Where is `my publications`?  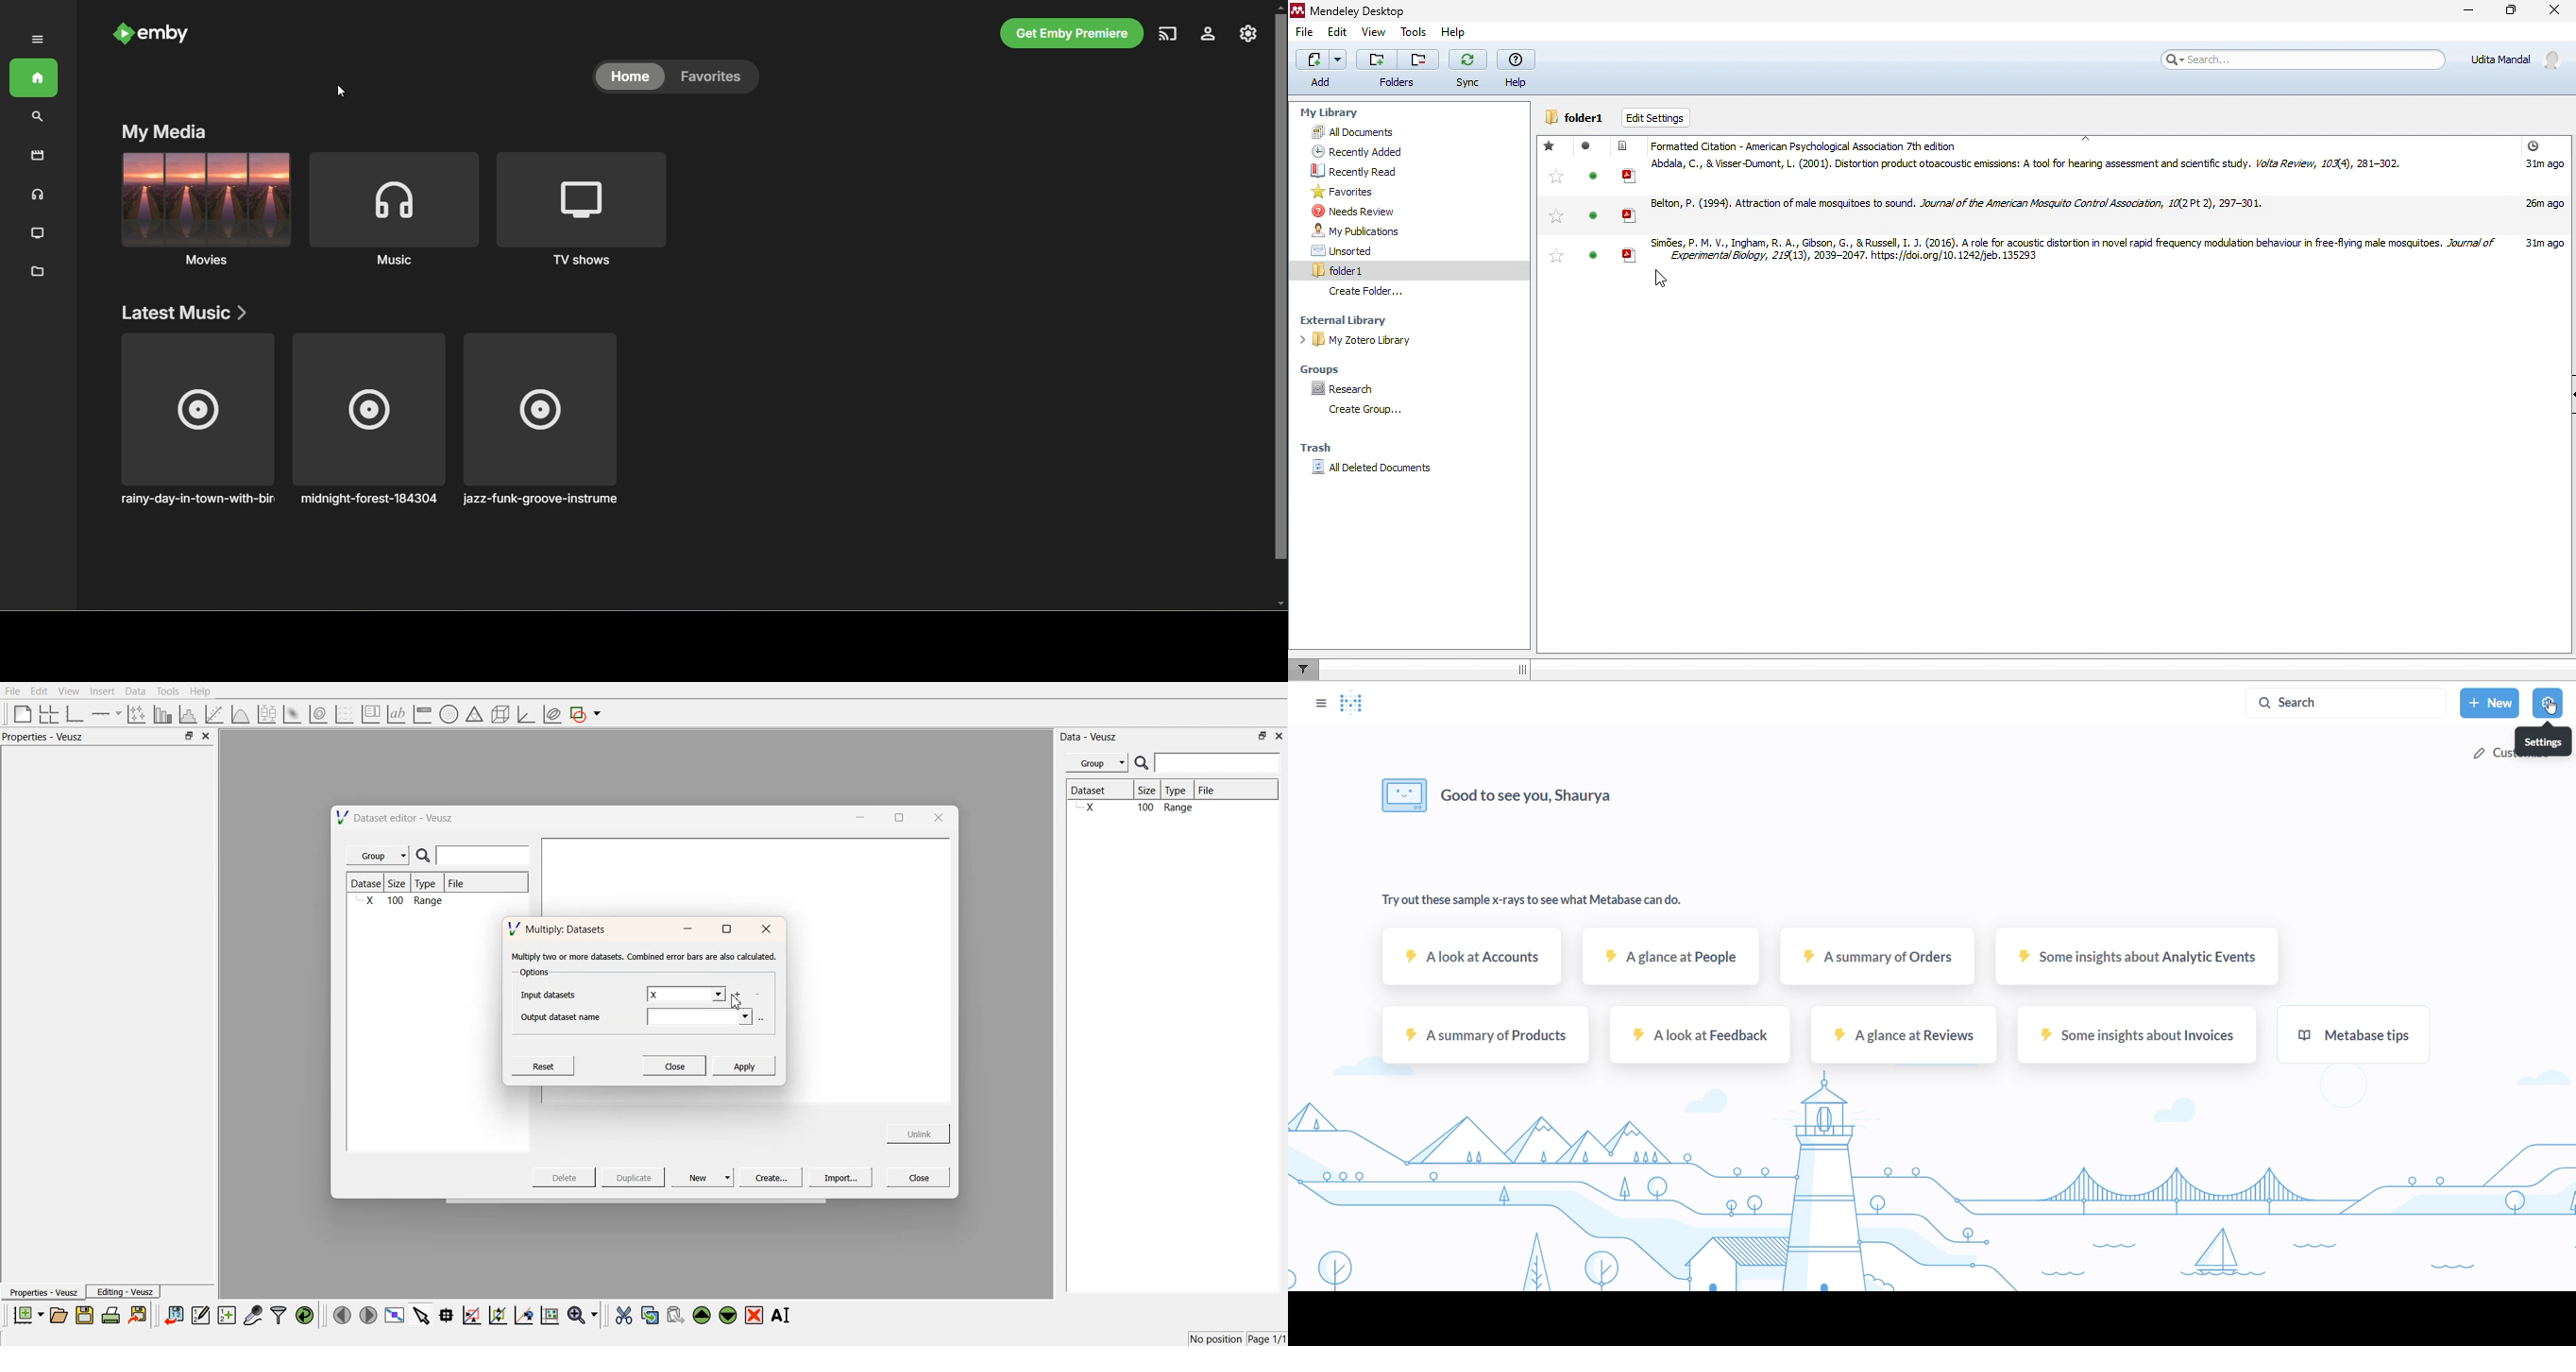
my publications is located at coordinates (1371, 230).